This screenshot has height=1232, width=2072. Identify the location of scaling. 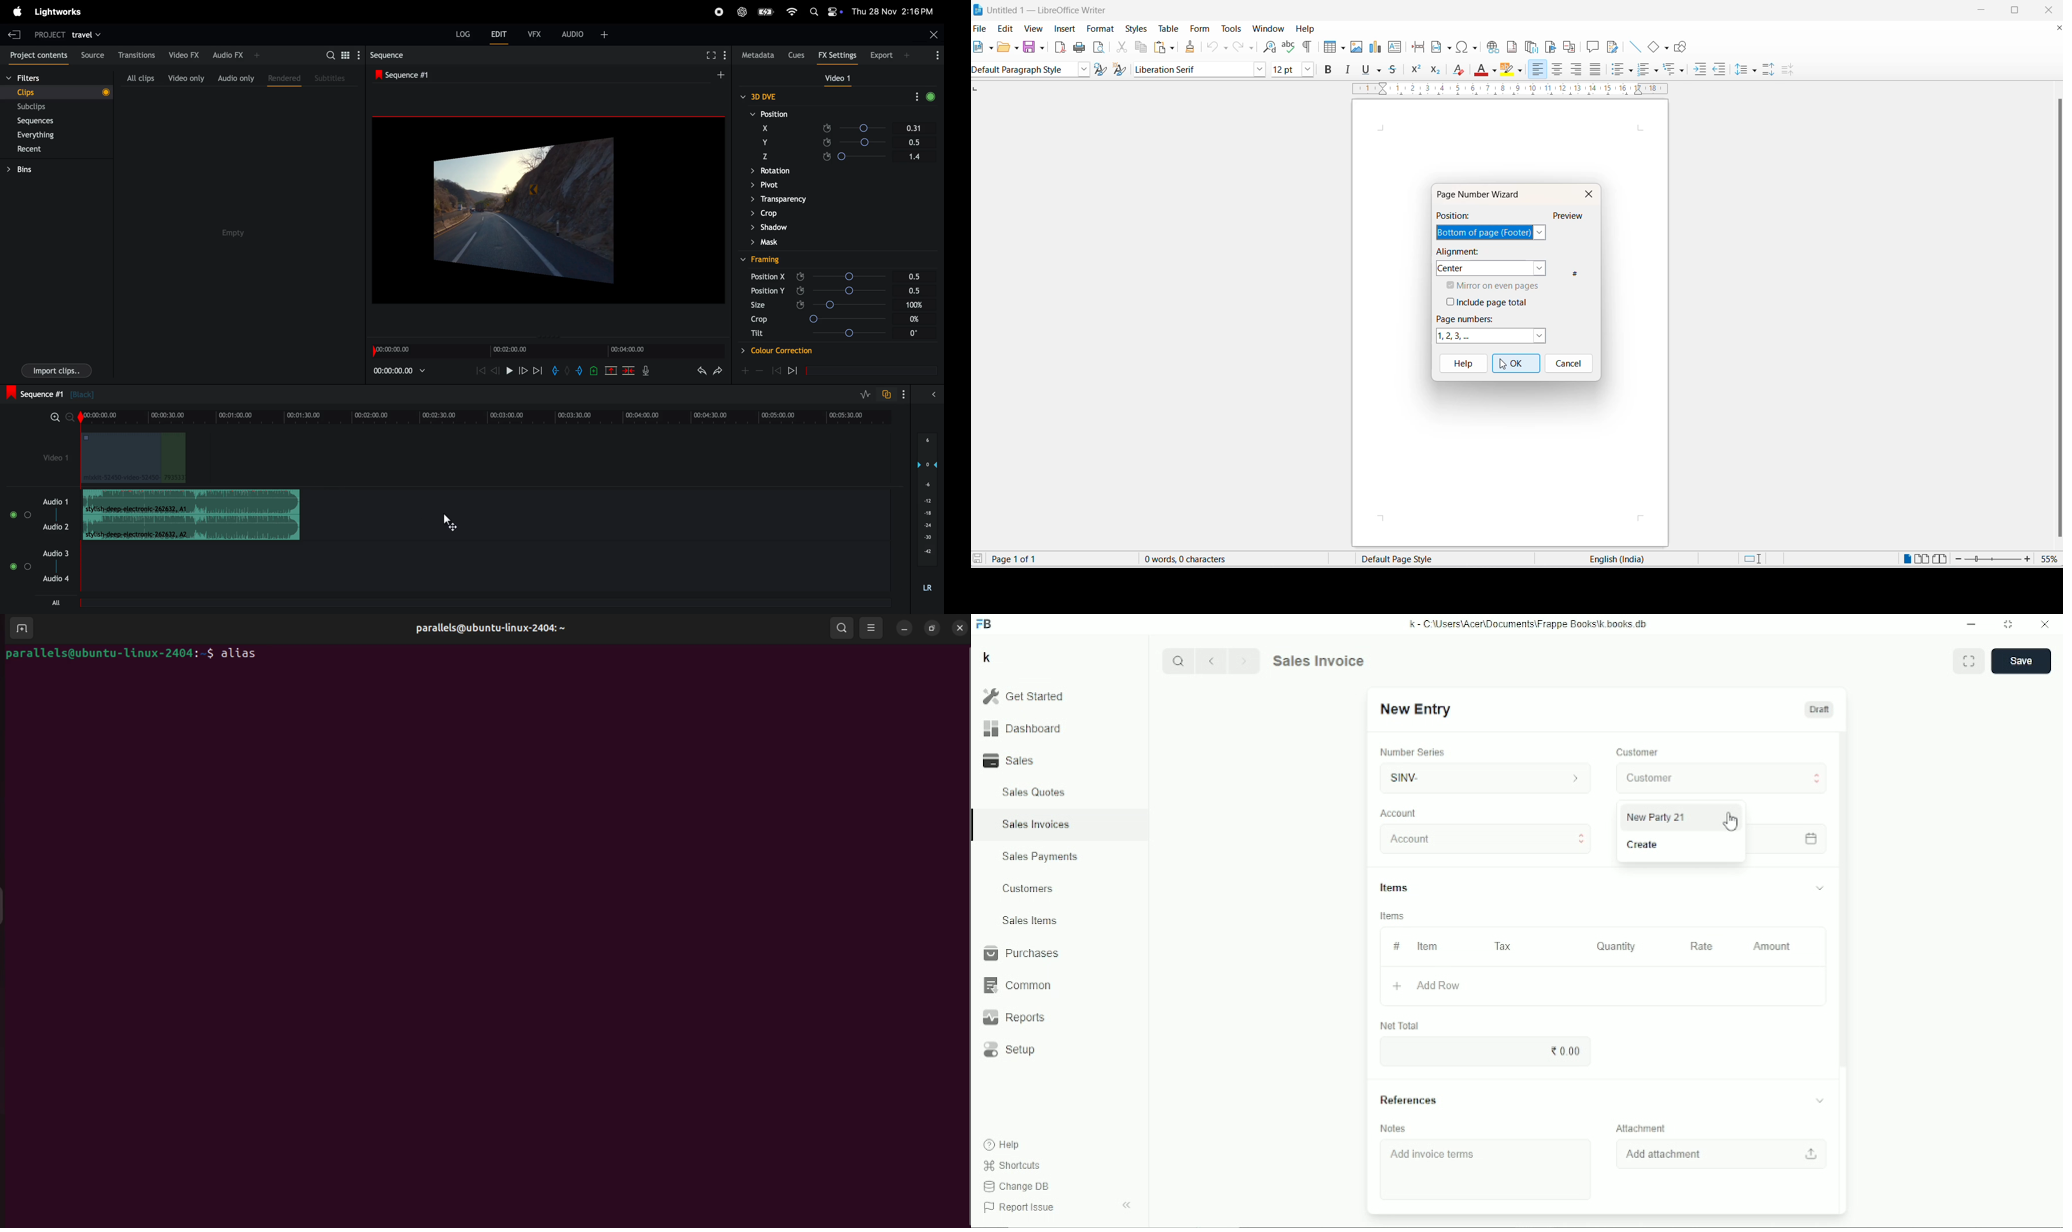
(1515, 90).